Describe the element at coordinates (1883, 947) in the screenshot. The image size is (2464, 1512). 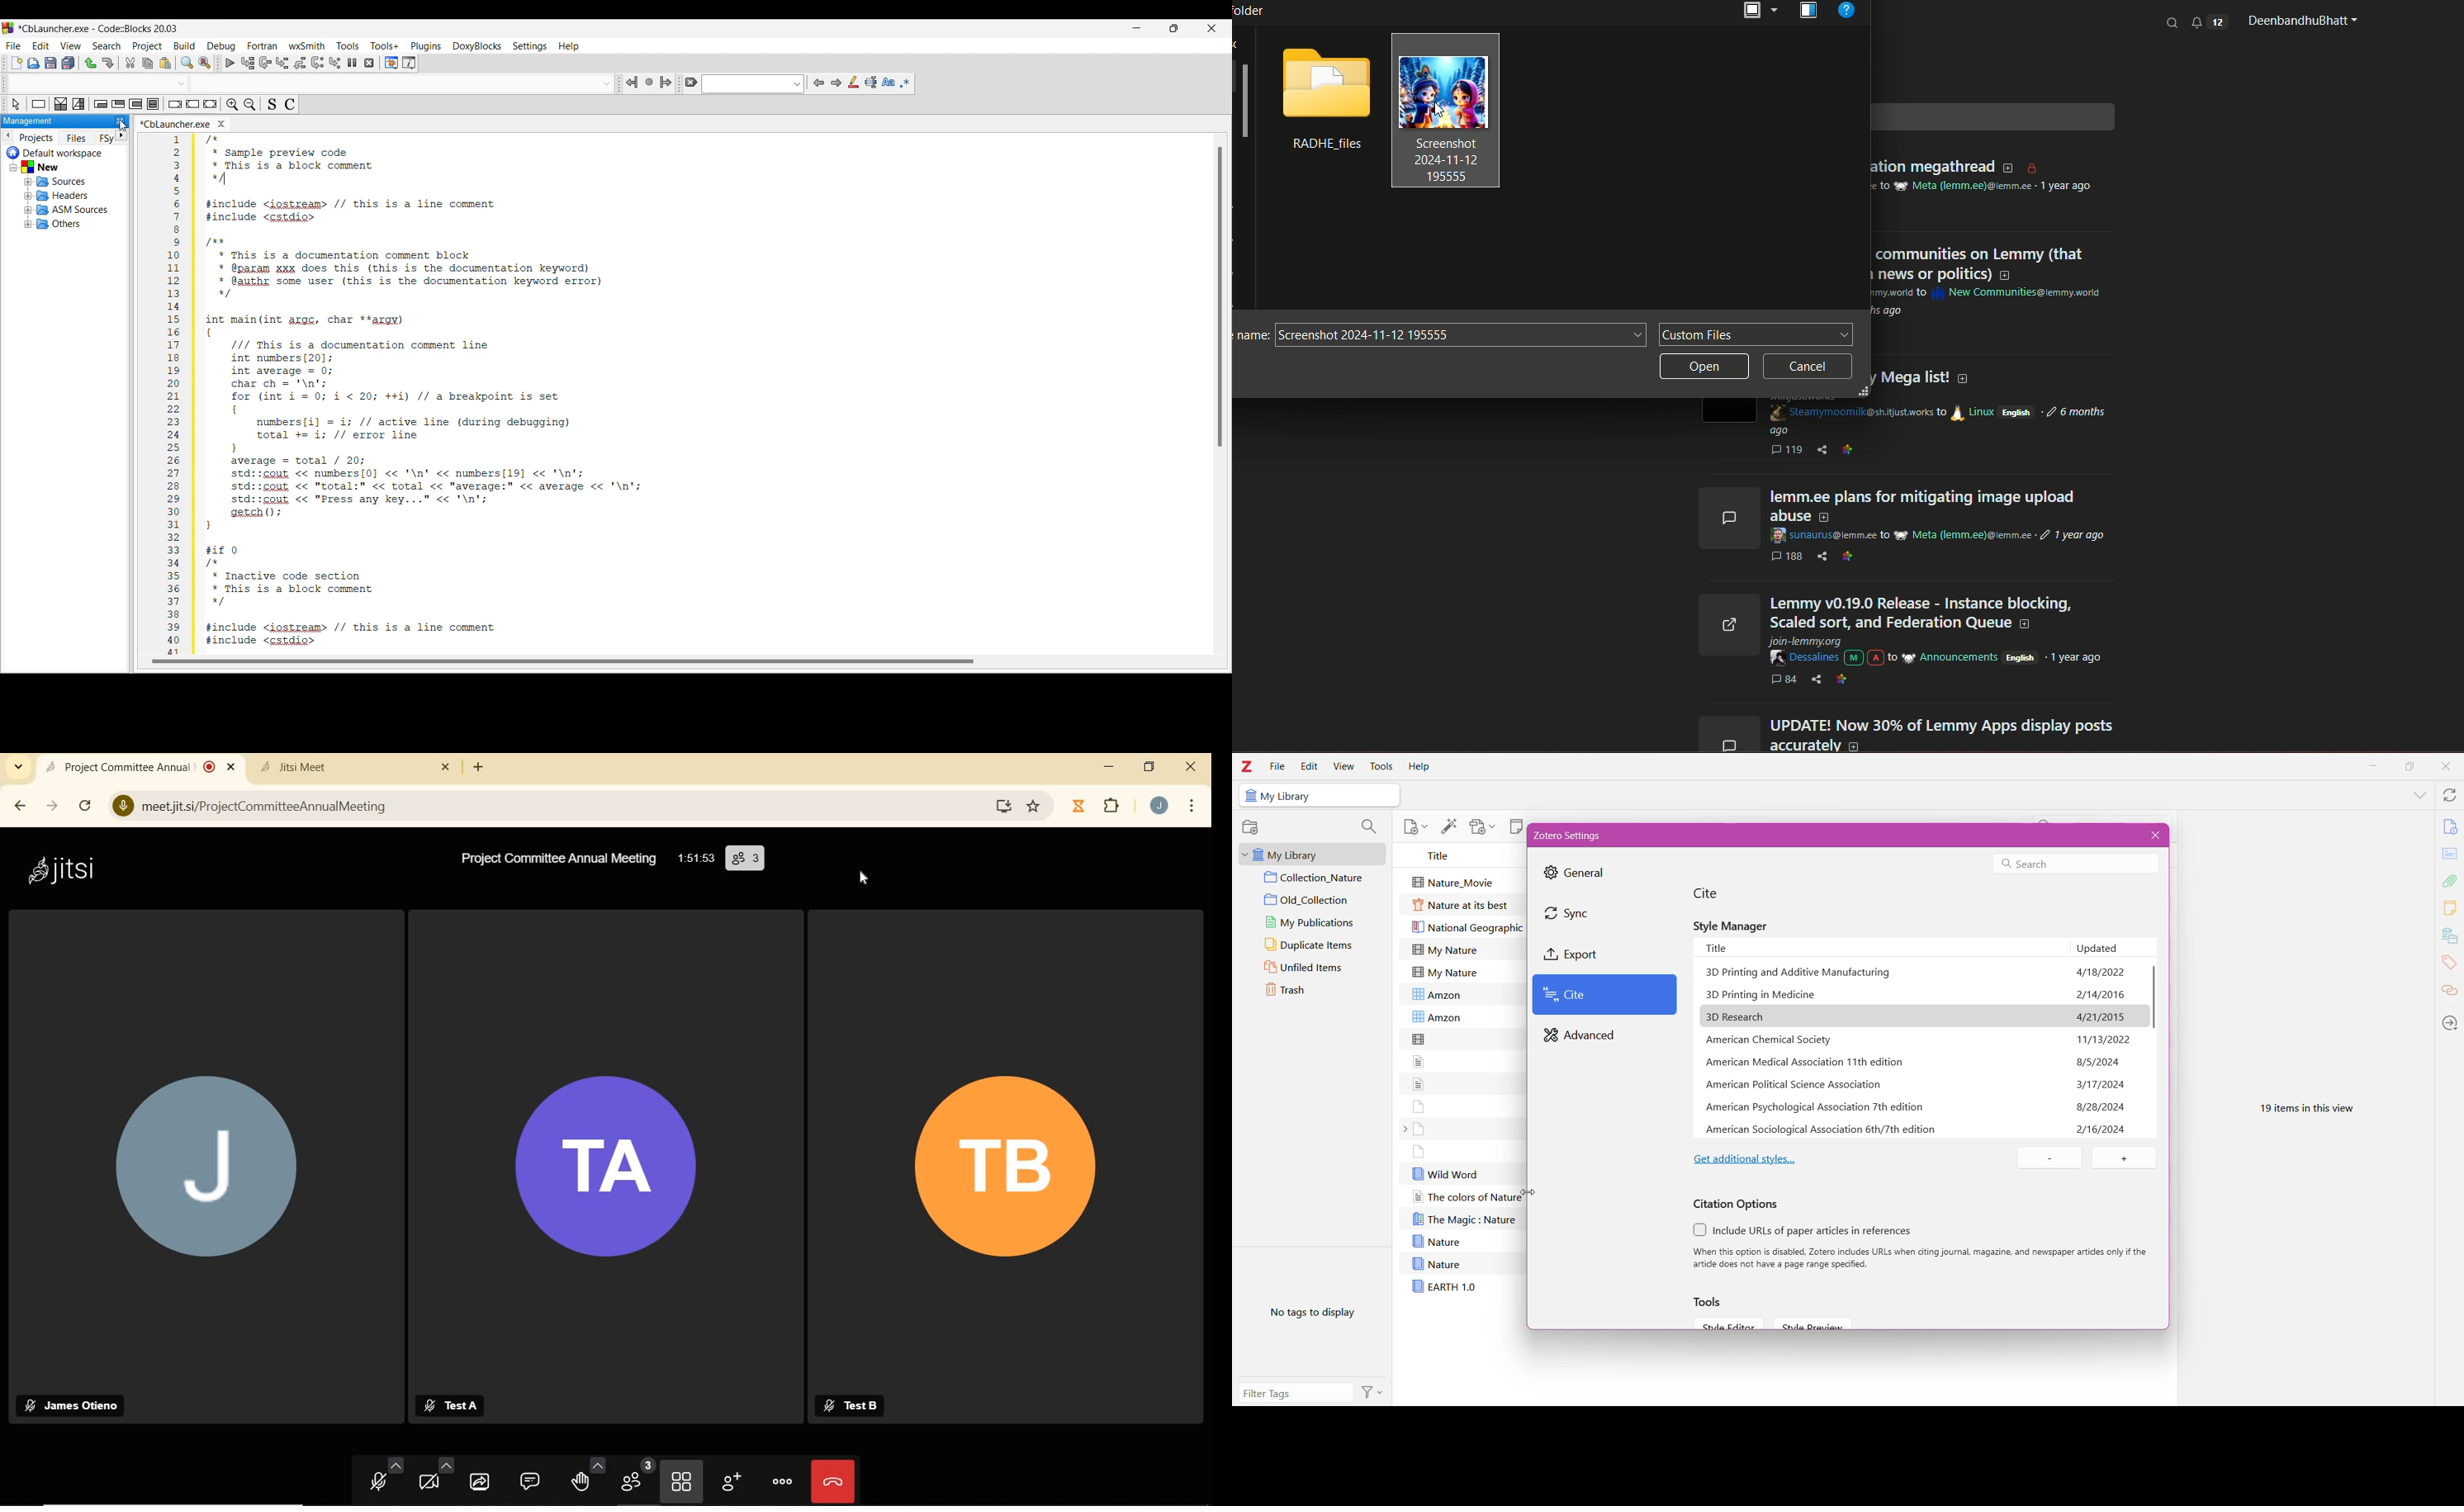
I see `Title` at that location.